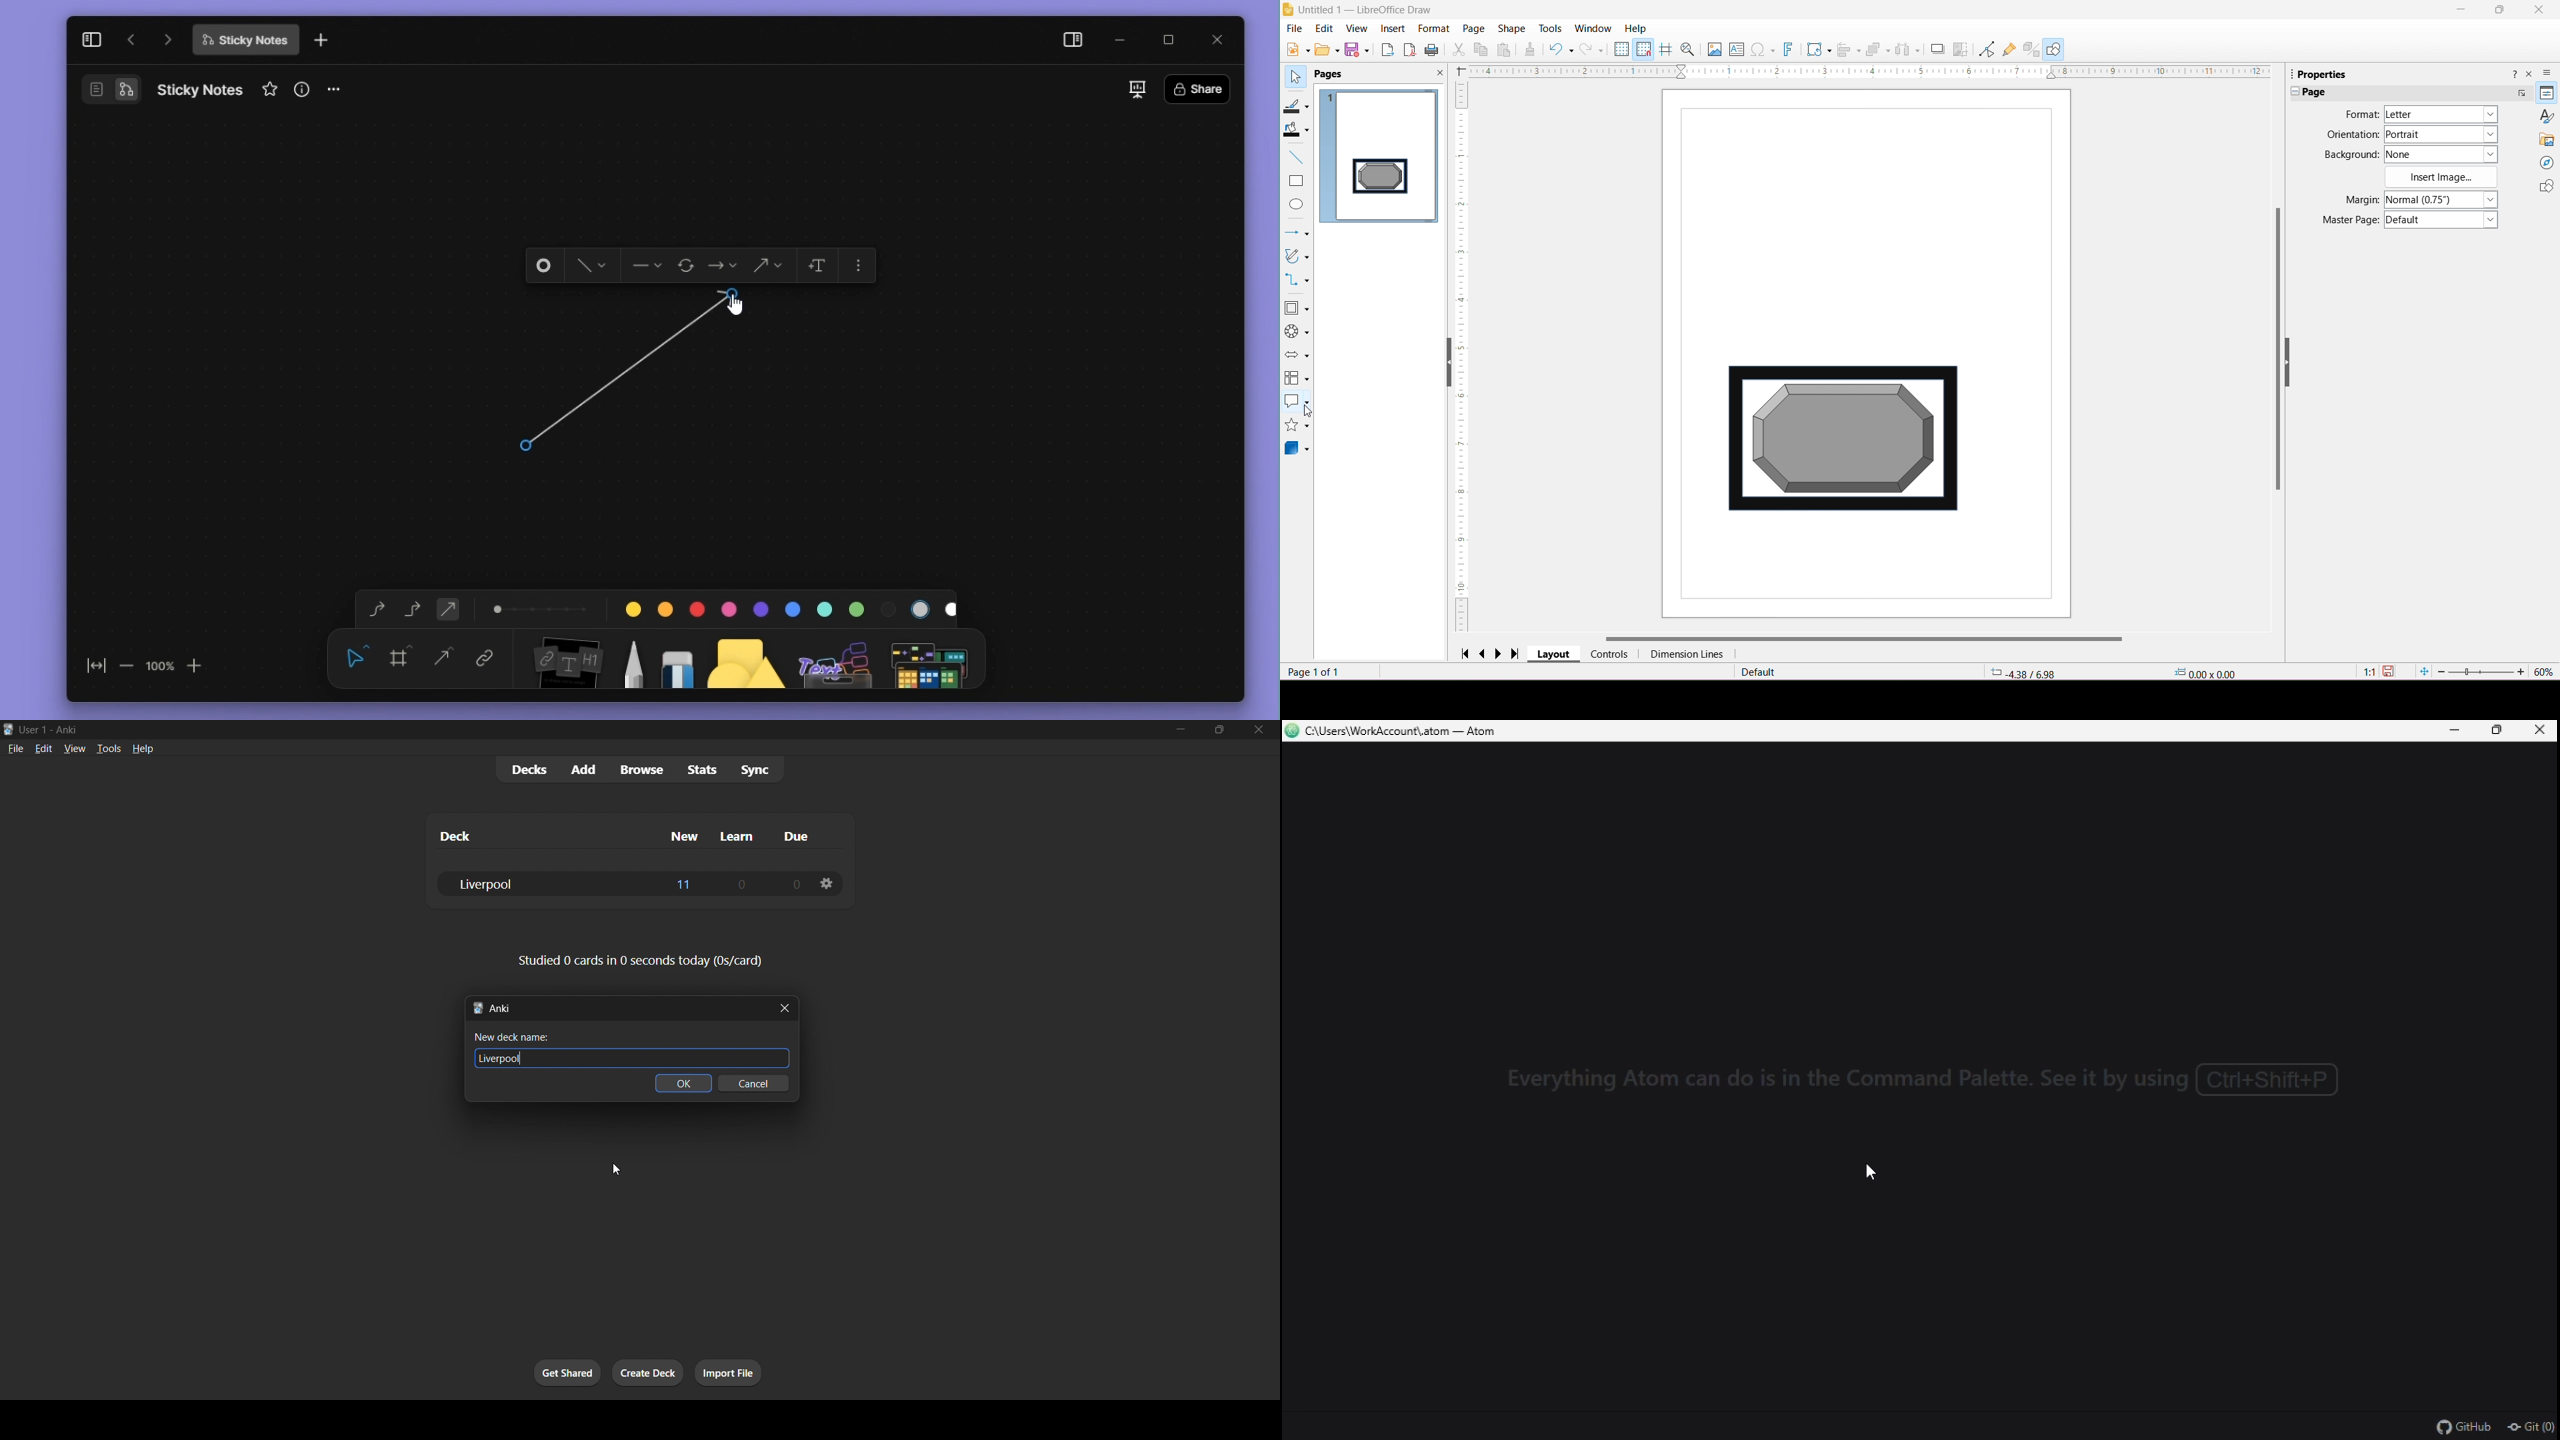 The width and height of the screenshot is (2576, 1456). Describe the element at coordinates (1356, 28) in the screenshot. I see `View` at that location.